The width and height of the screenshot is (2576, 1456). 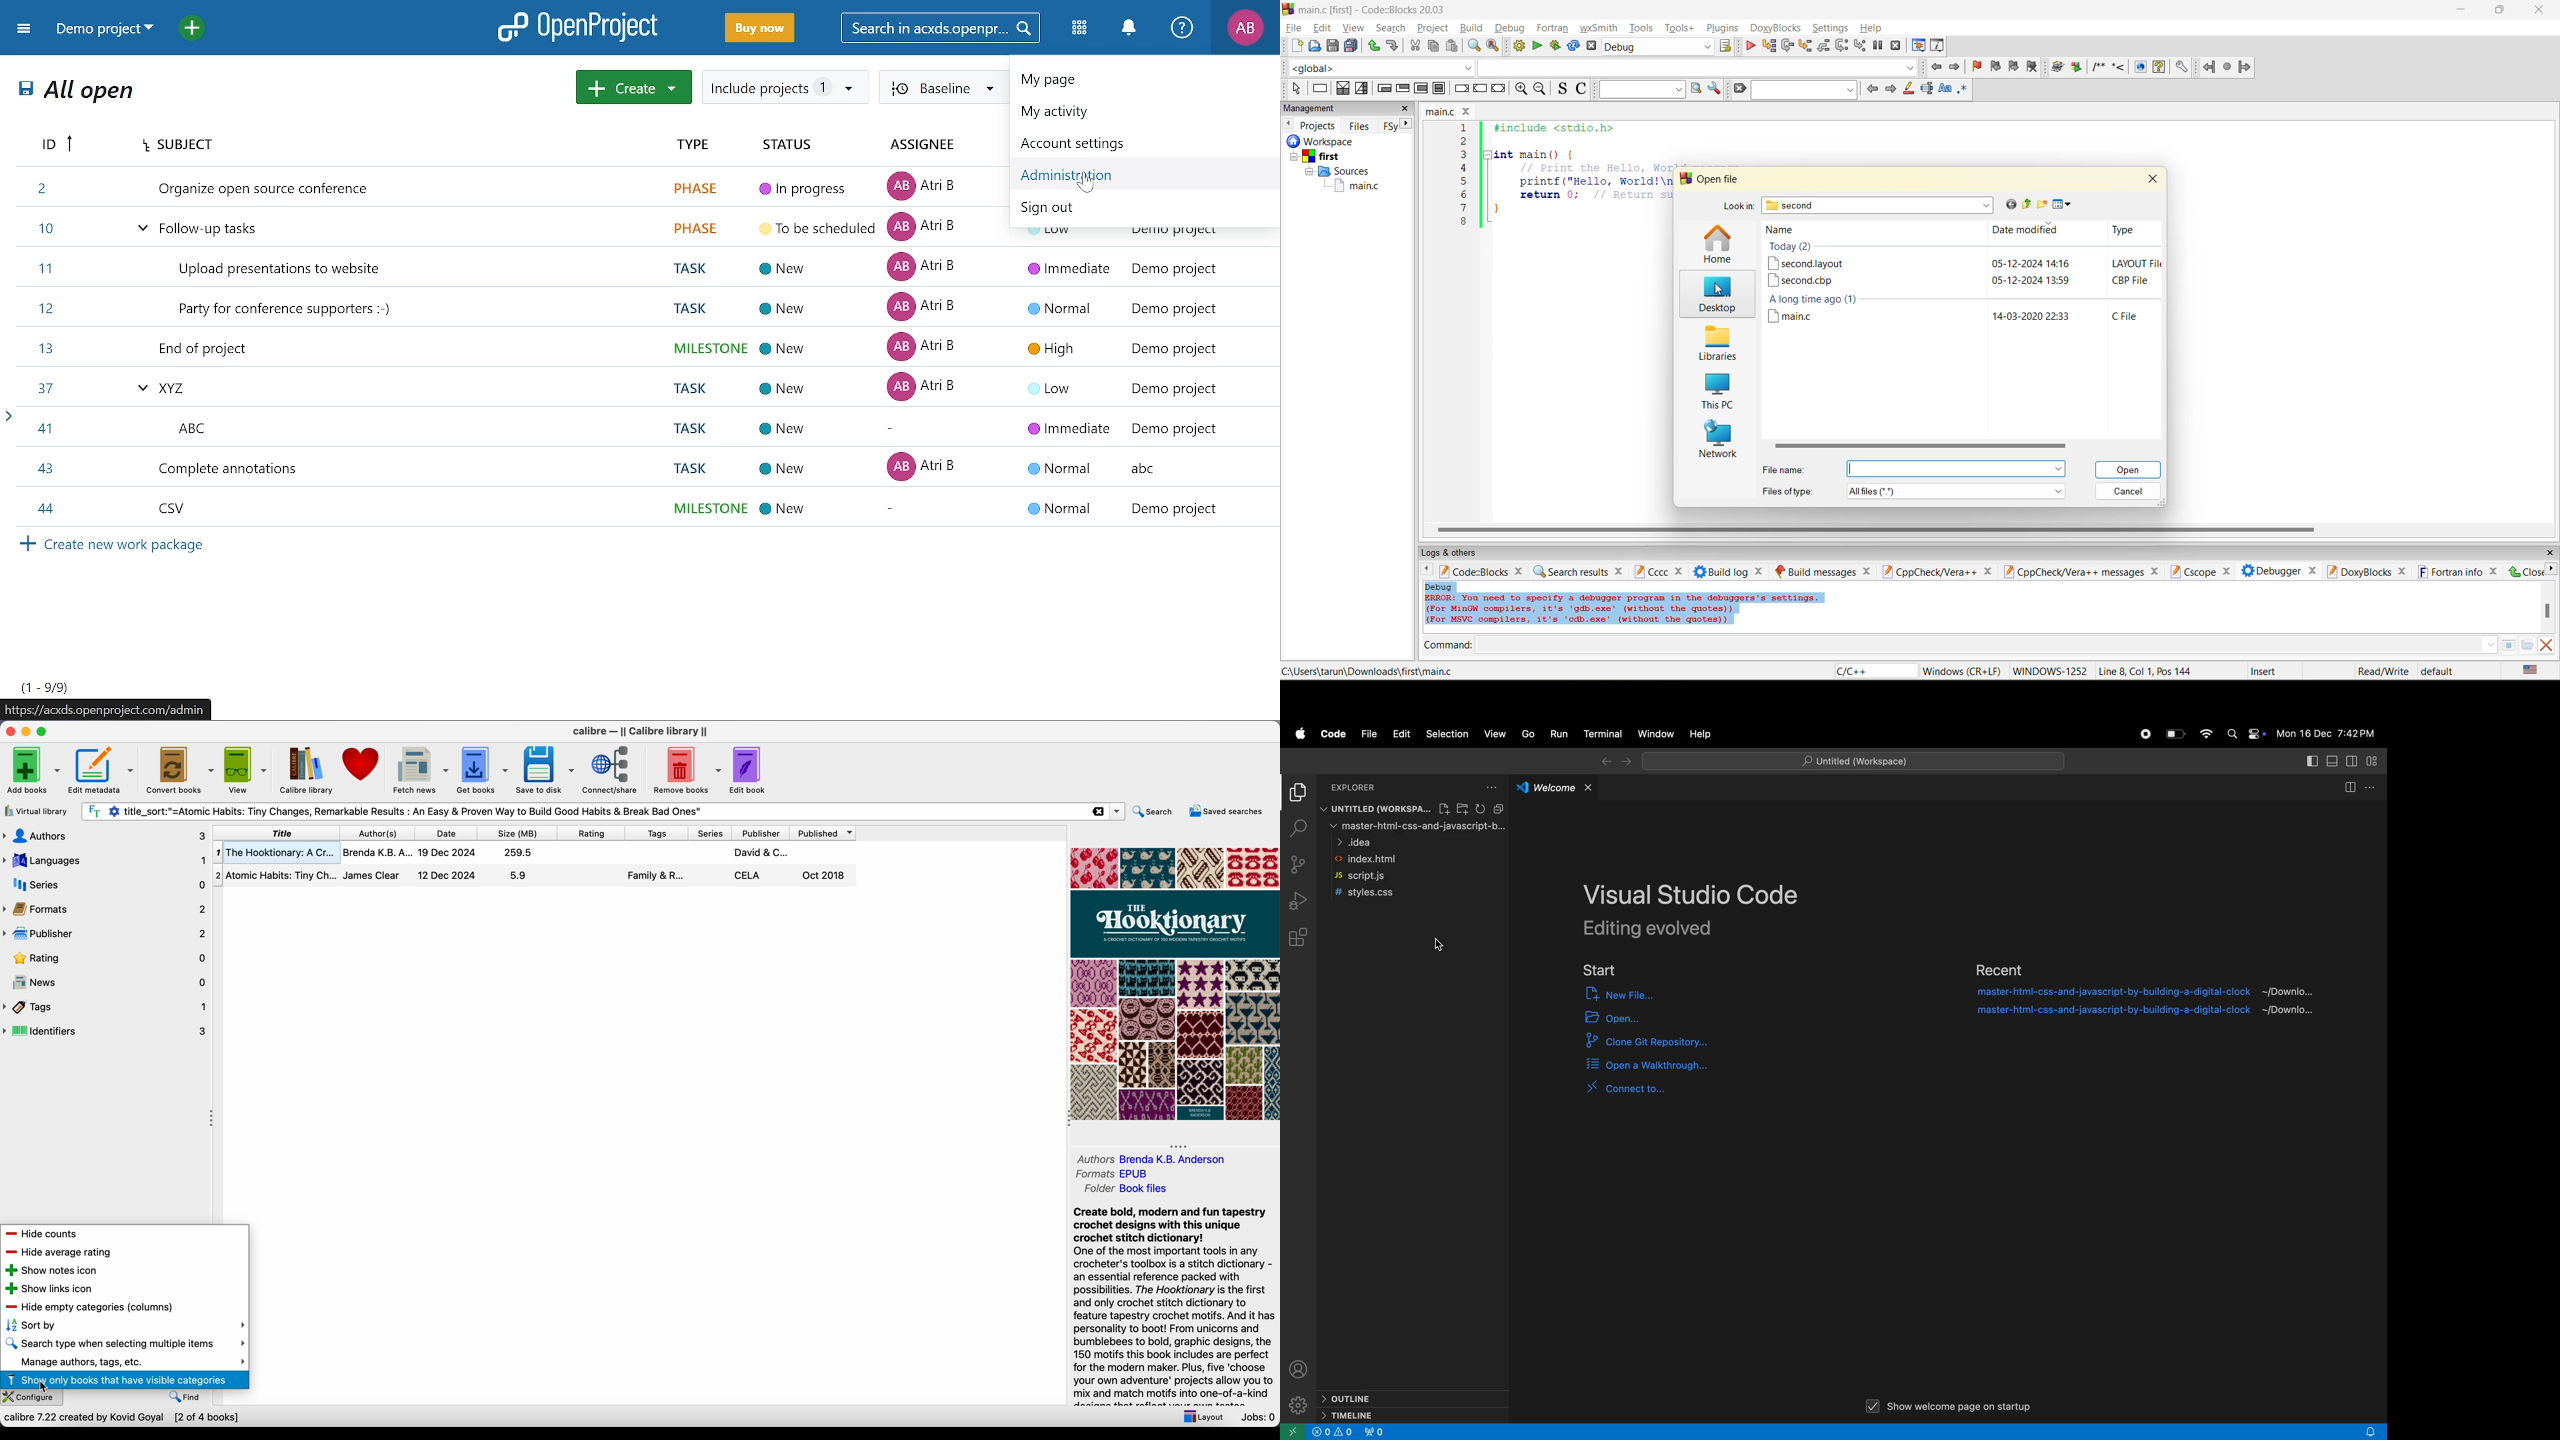 I want to click on cursor, so click(x=1087, y=185).